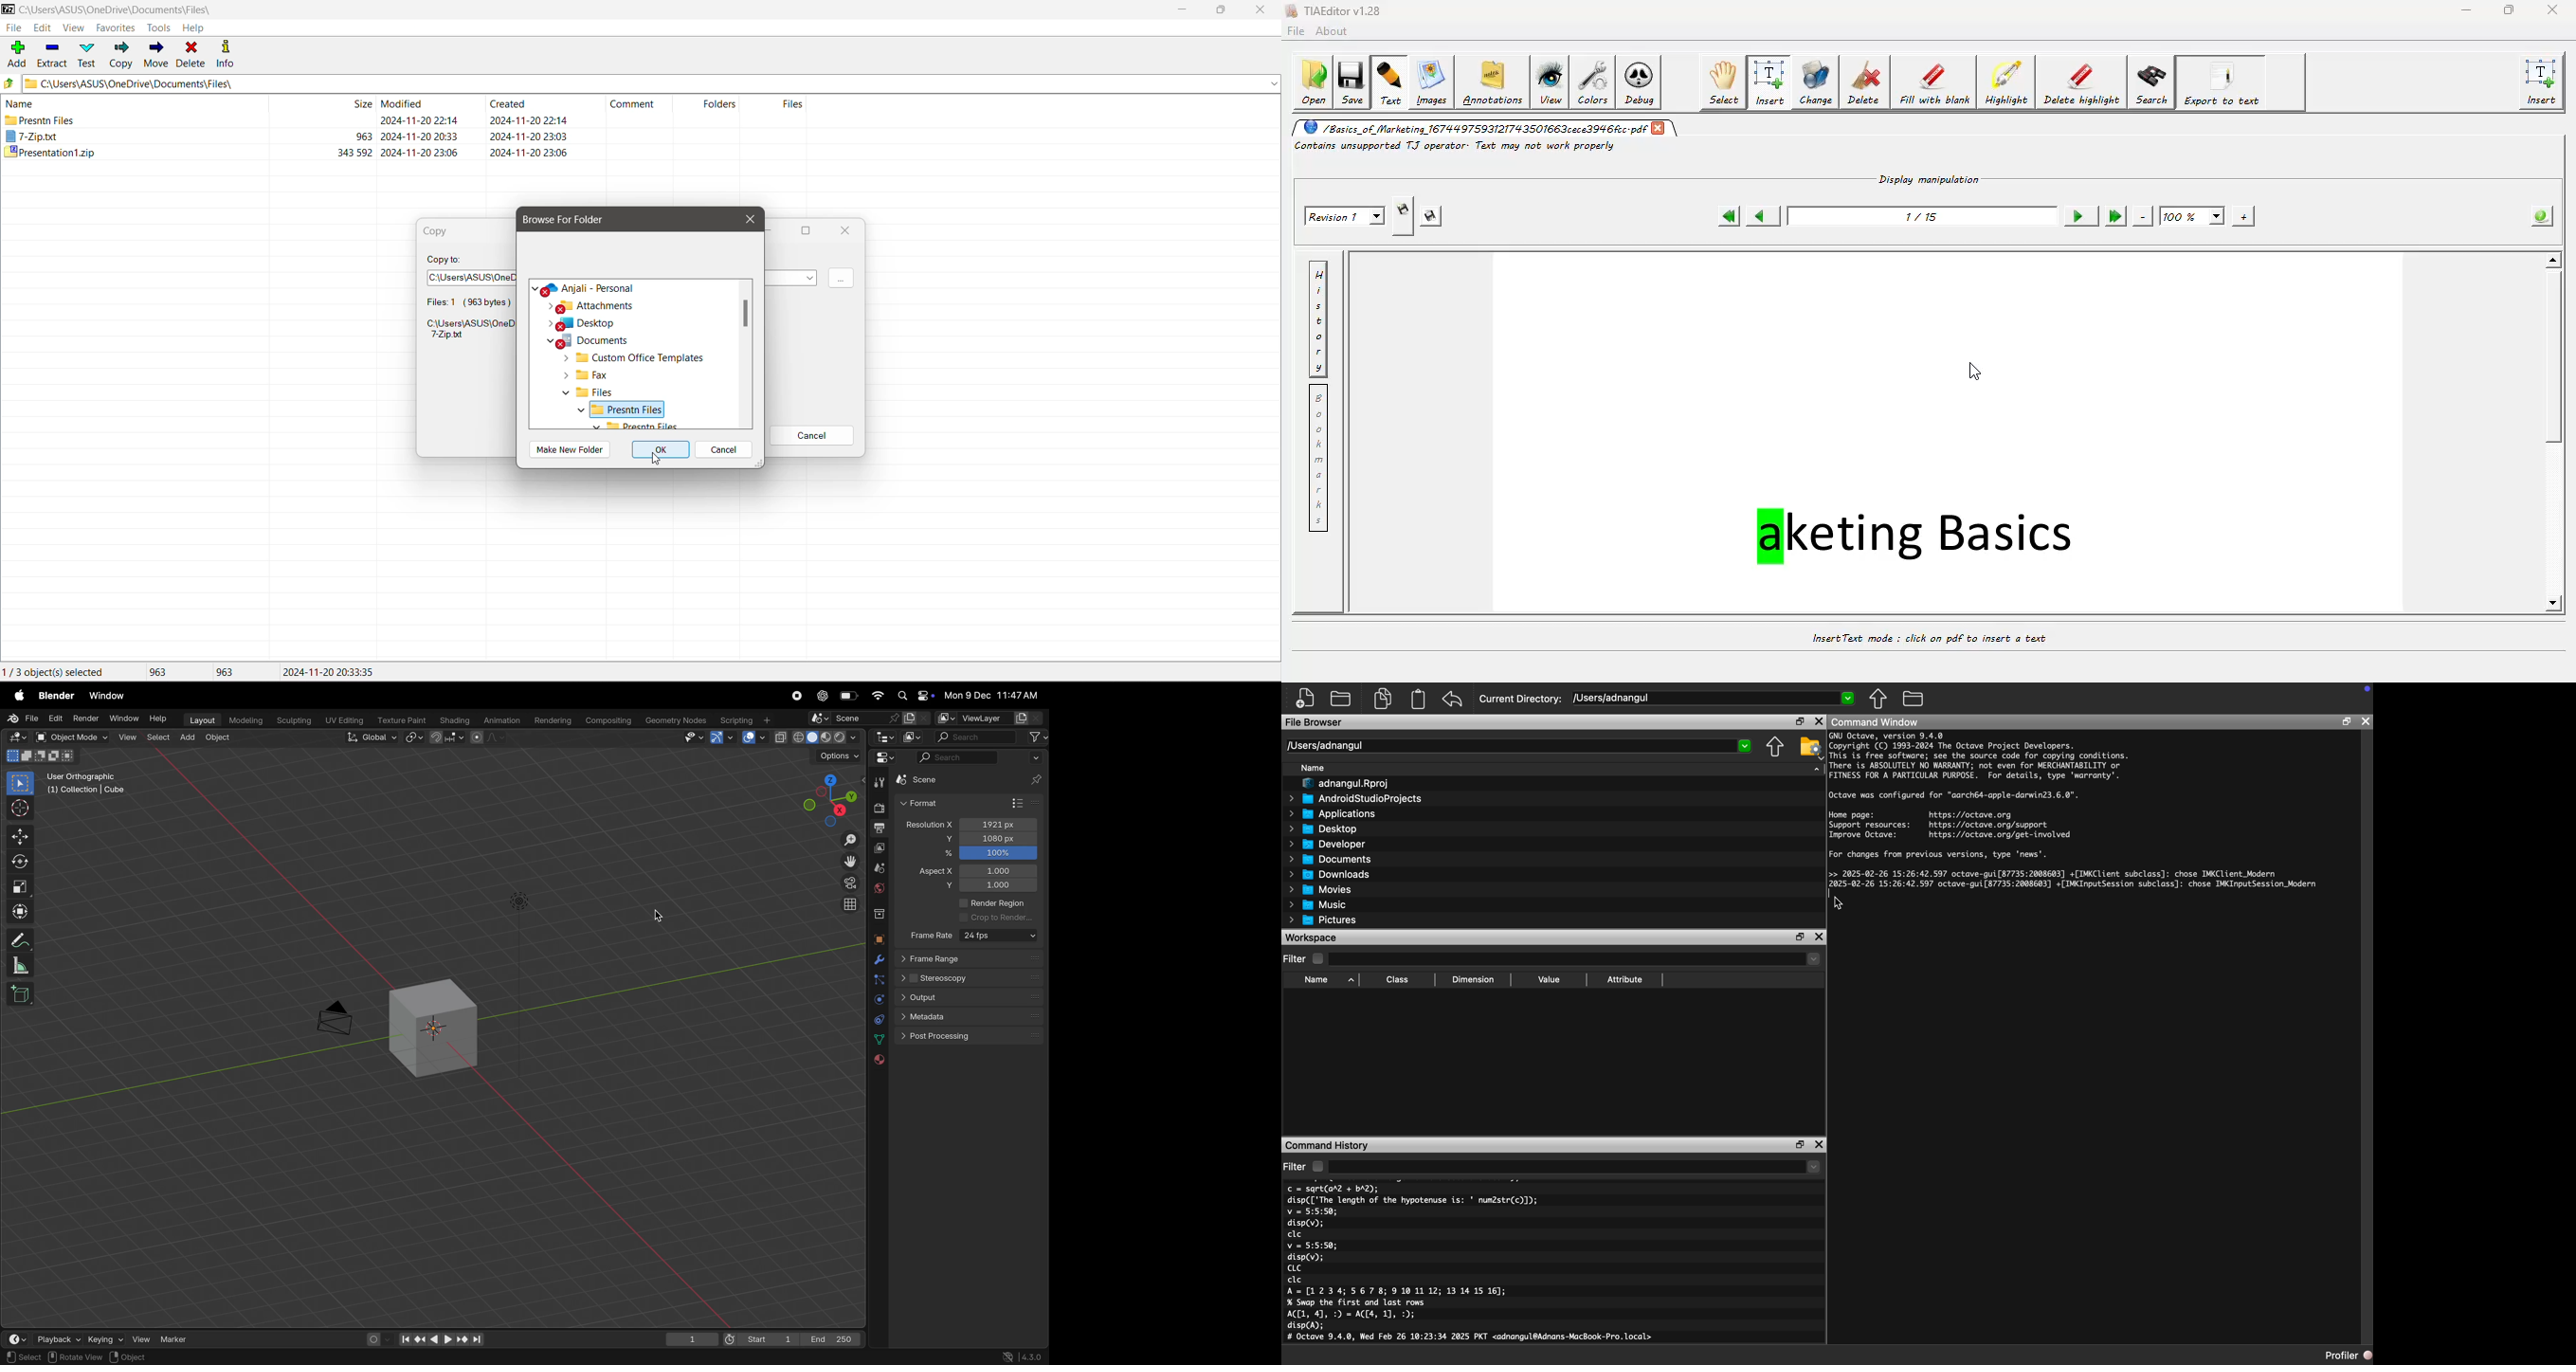 The height and width of the screenshot is (1372, 2576). What do you see at coordinates (998, 839) in the screenshot?
I see `1080` at bounding box center [998, 839].